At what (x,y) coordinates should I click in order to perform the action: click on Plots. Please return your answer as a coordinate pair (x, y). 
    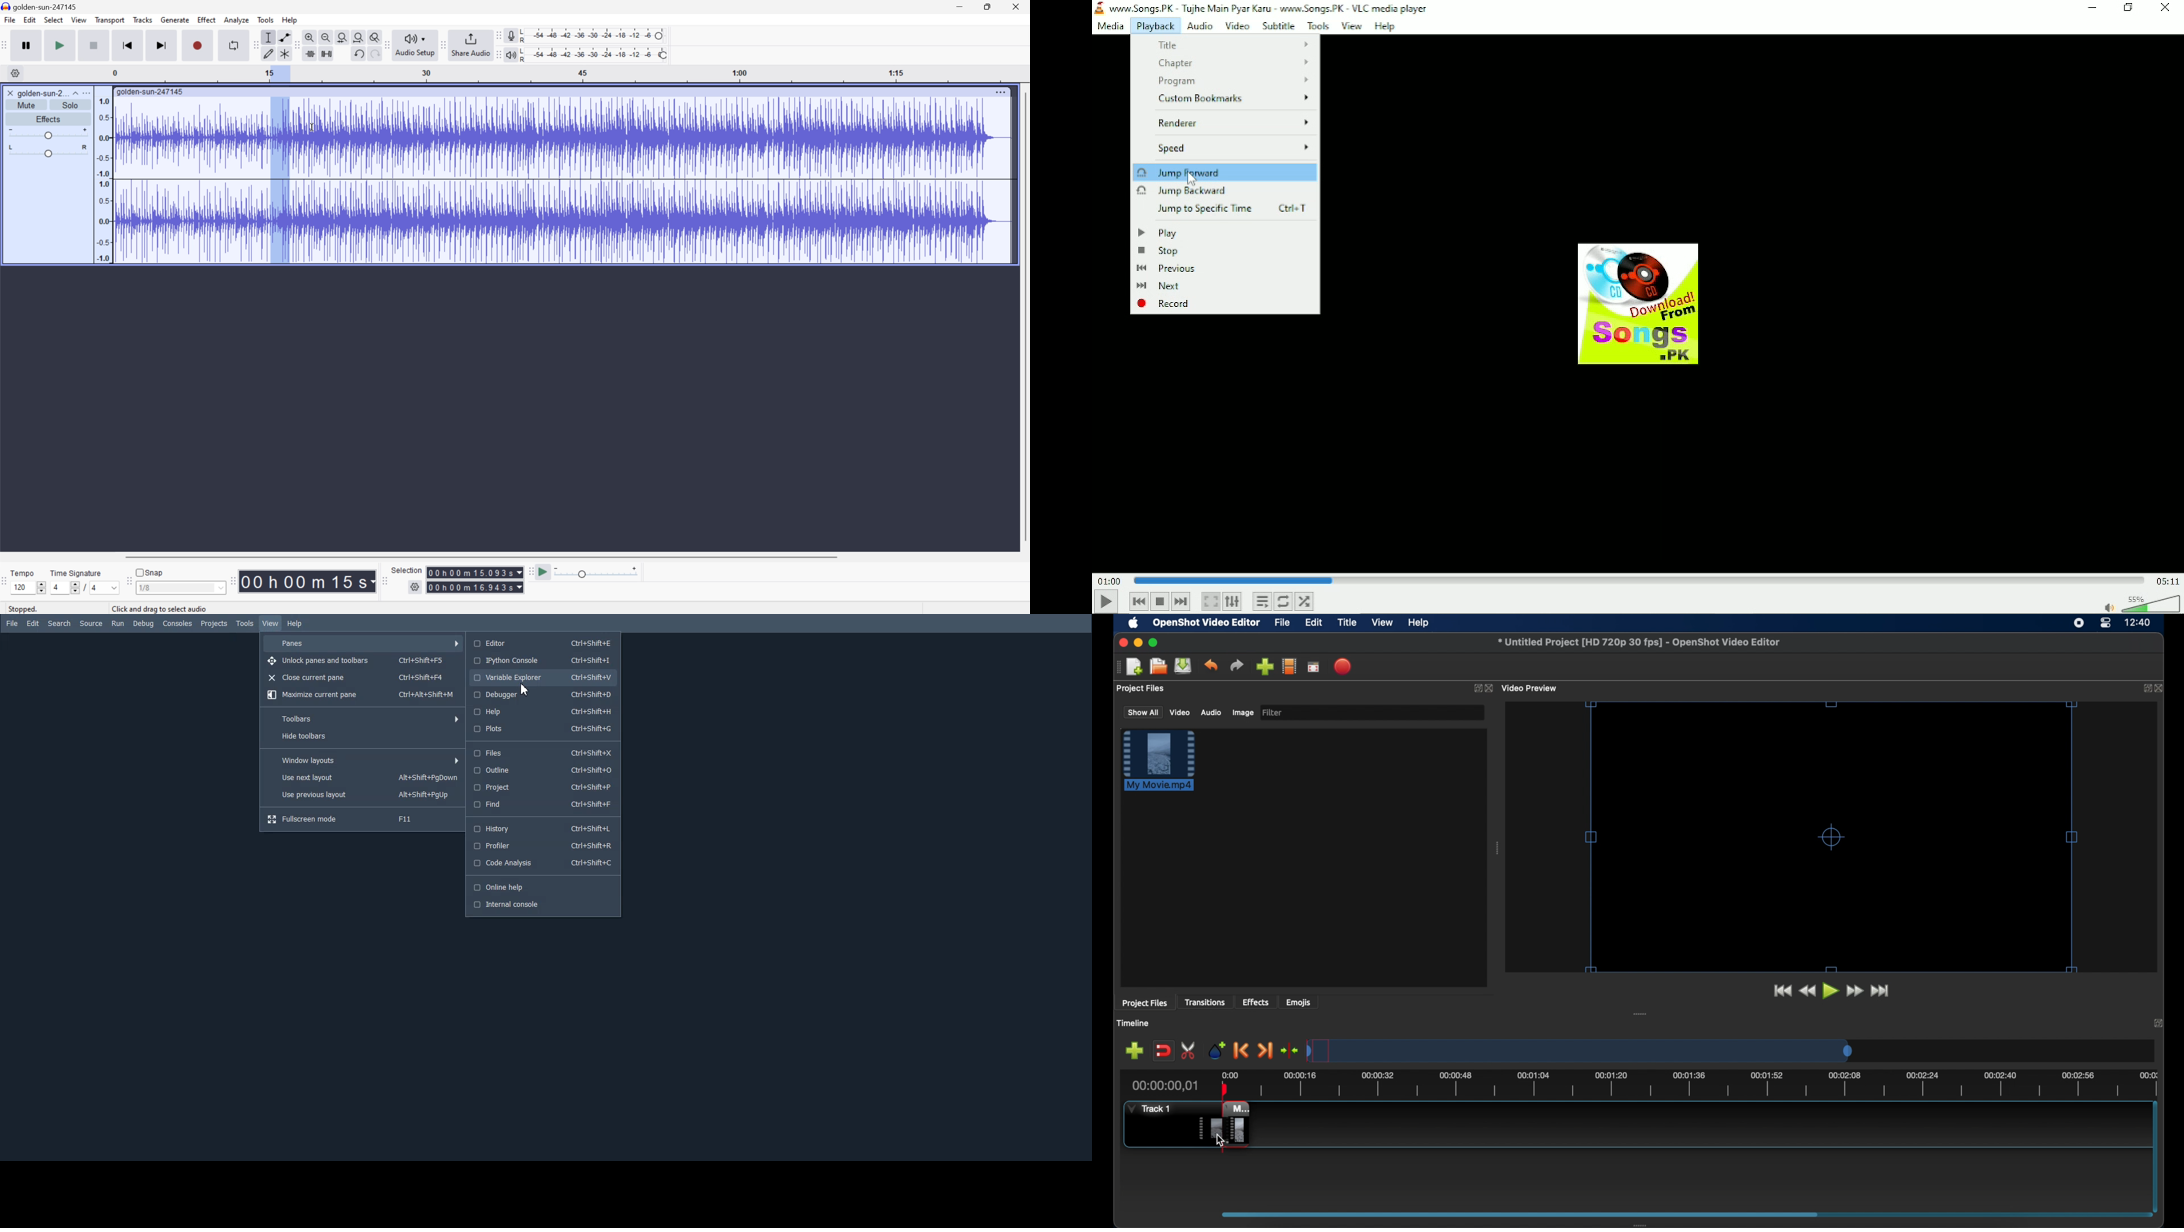
    Looking at the image, I should click on (543, 729).